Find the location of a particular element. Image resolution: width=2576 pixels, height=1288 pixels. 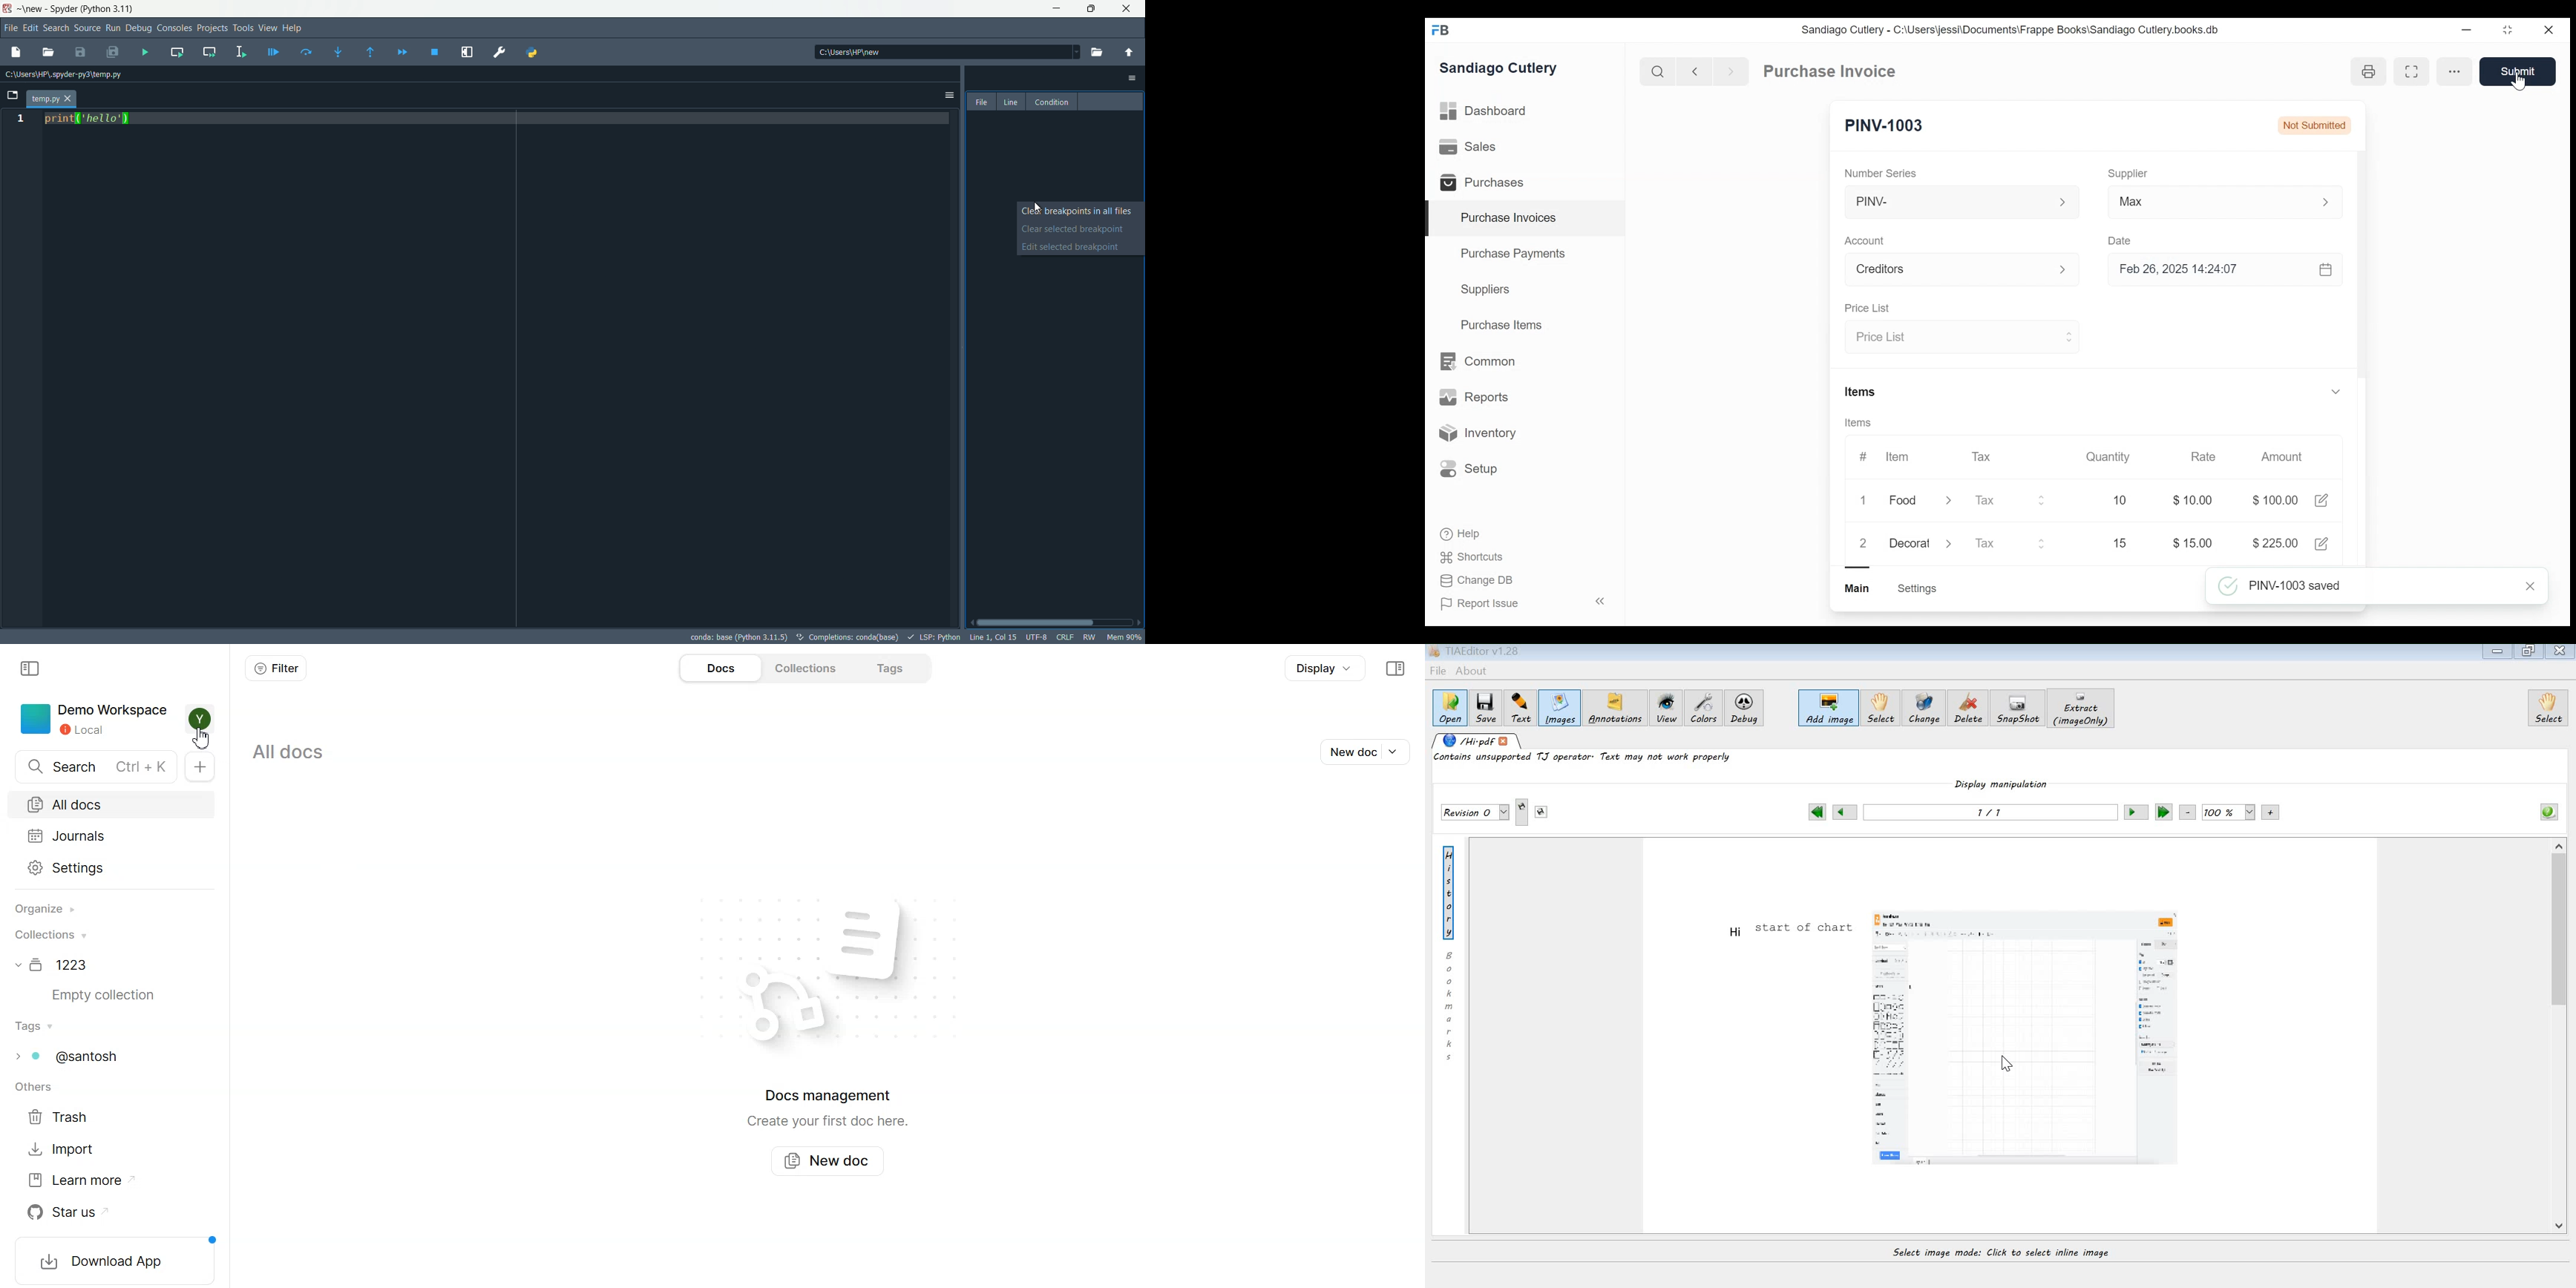

memory usage is located at coordinates (1124, 637).